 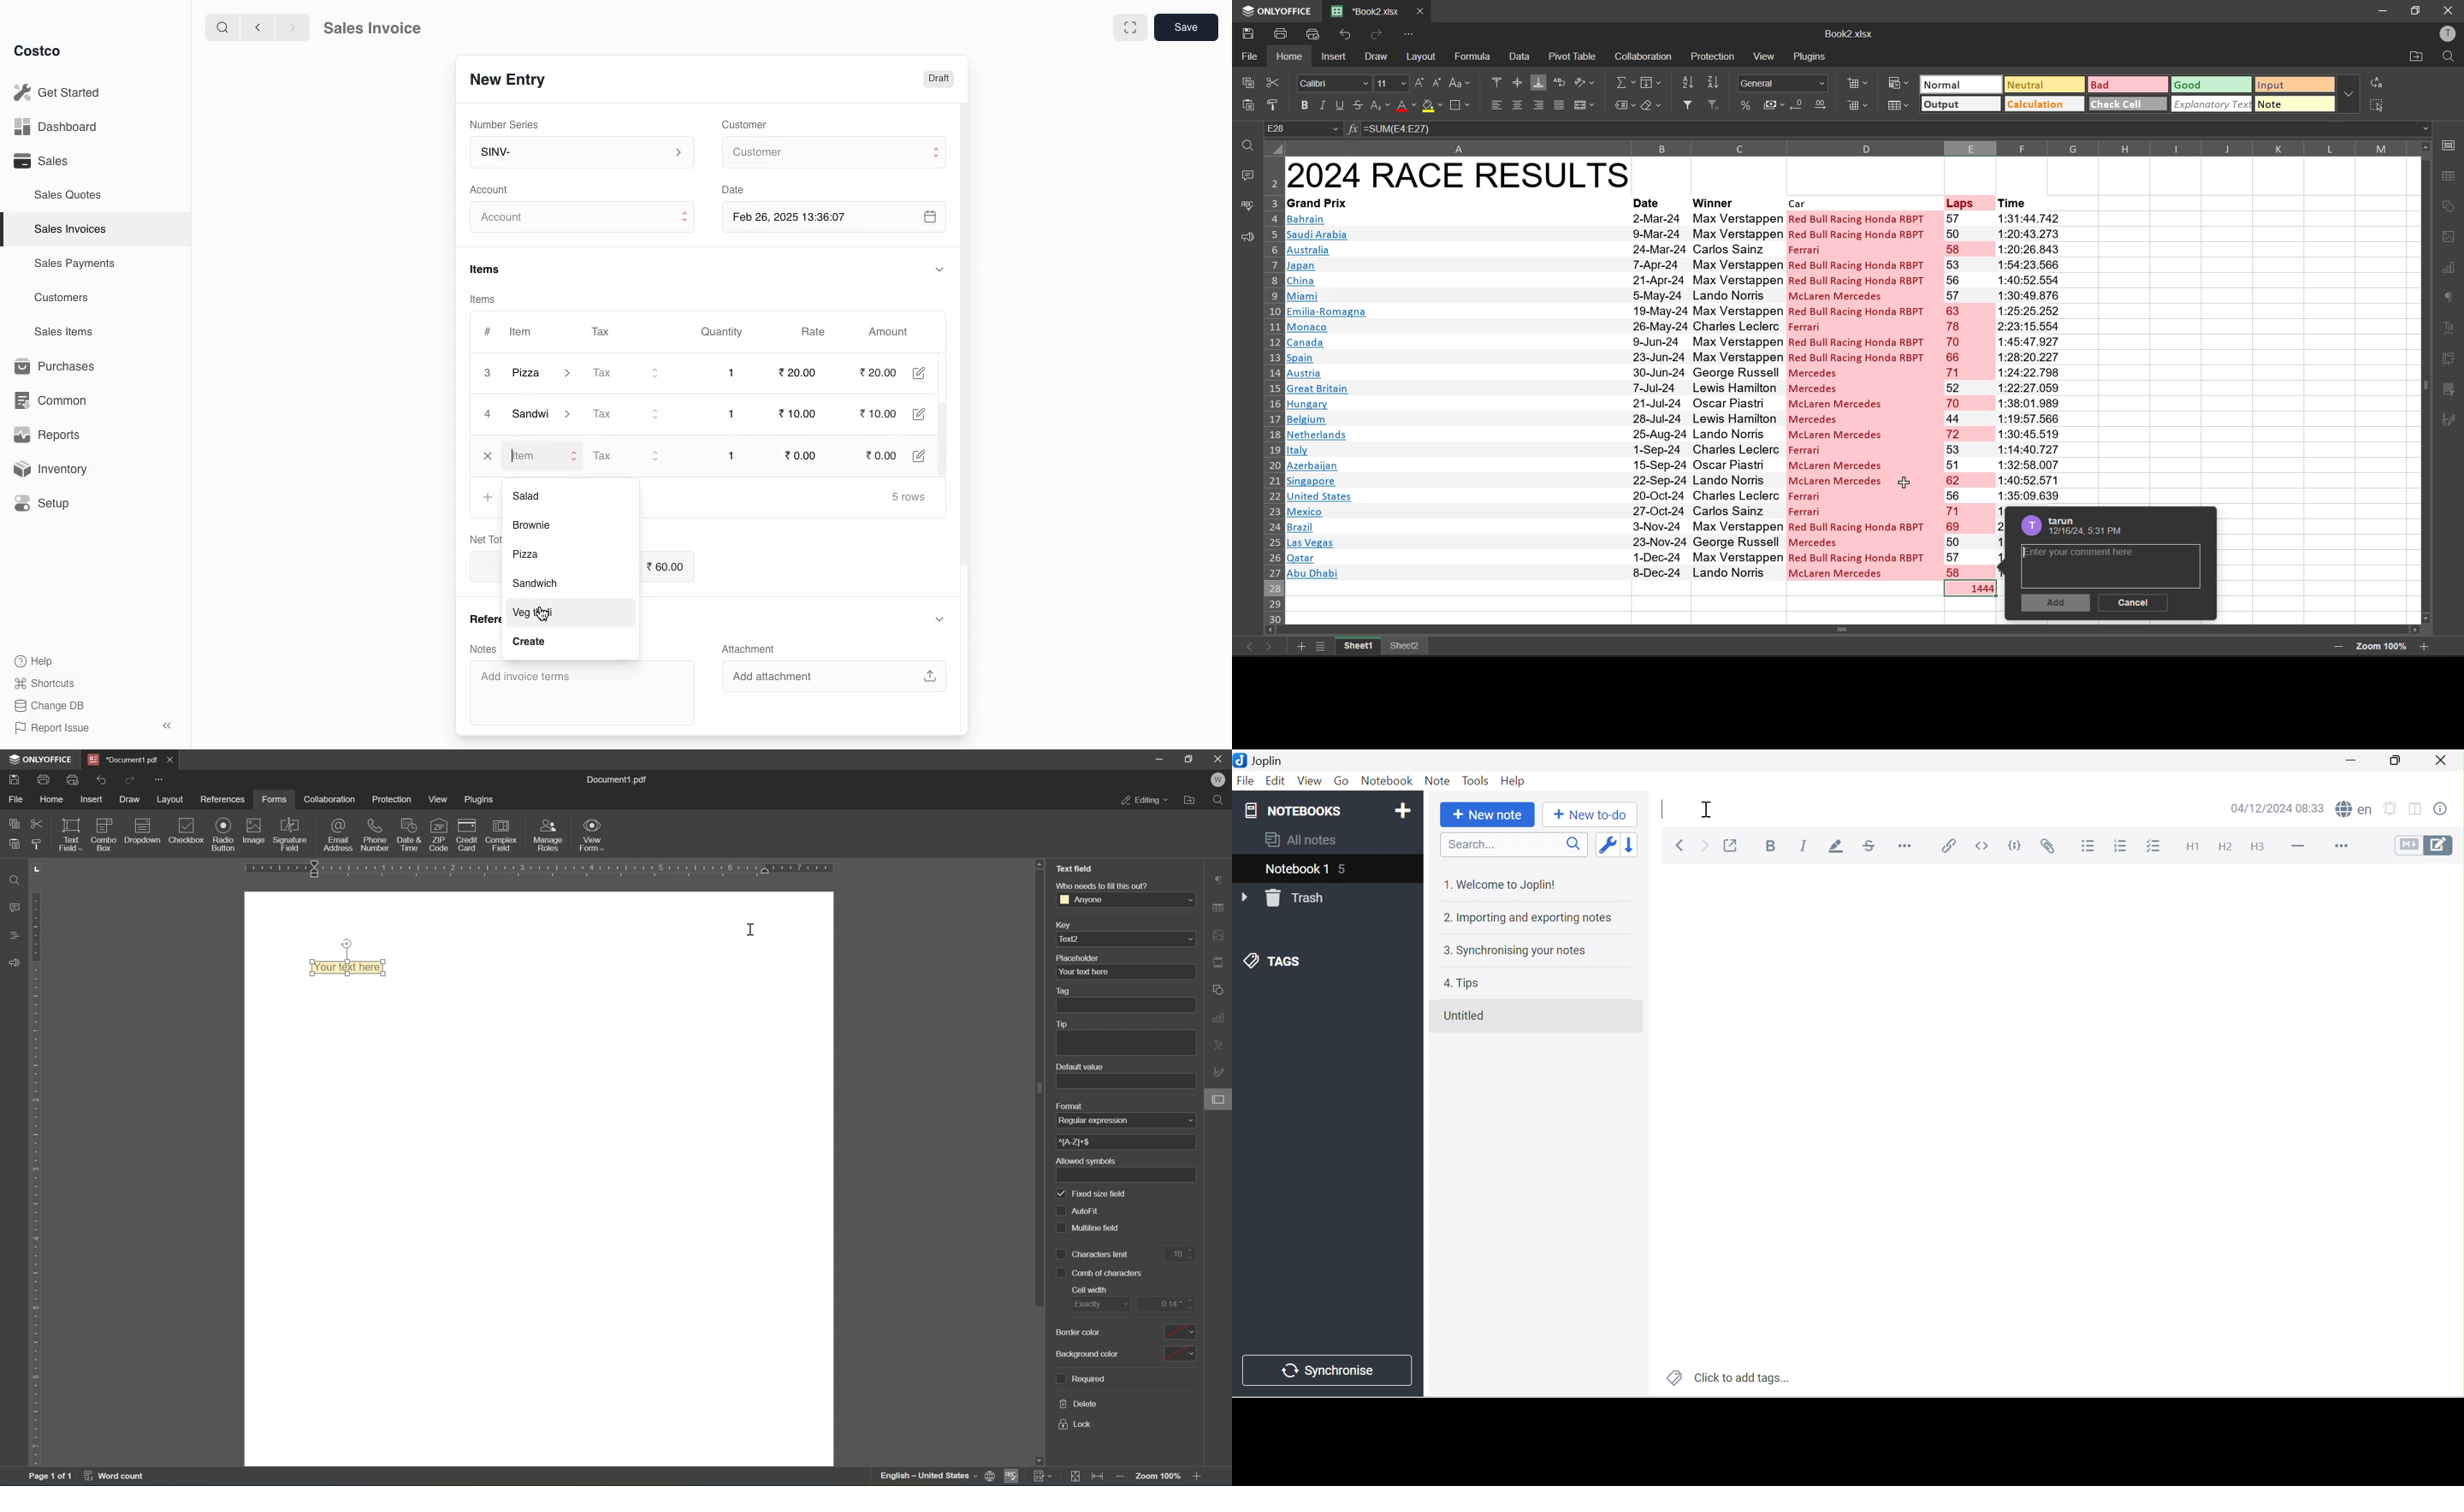 I want to click on plugins, so click(x=1813, y=58).